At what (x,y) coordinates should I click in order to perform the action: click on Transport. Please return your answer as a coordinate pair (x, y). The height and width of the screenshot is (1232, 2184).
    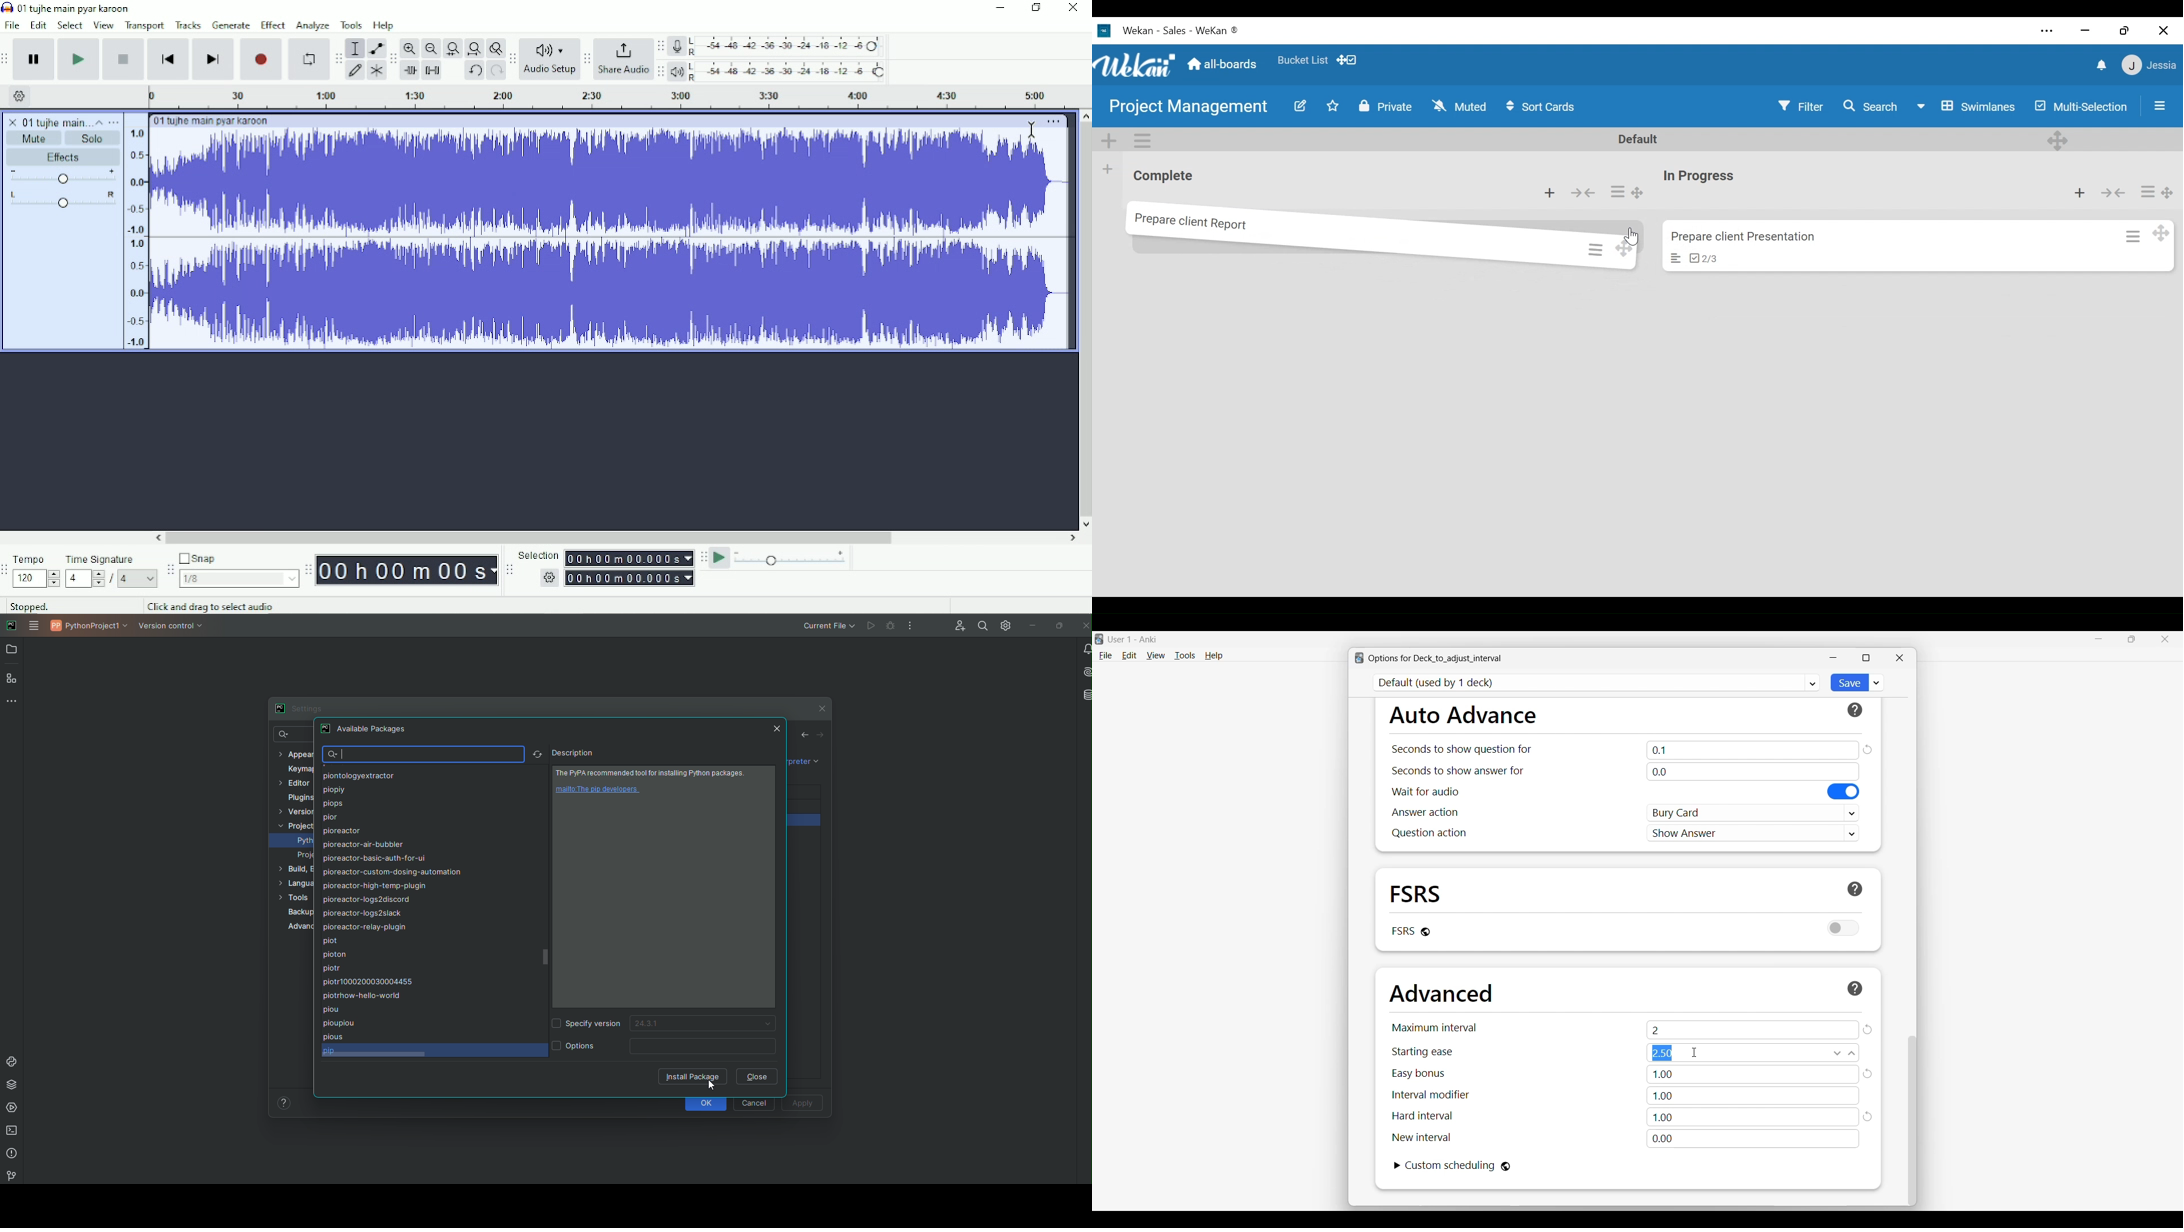
    Looking at the image, I should click on (144, 27).